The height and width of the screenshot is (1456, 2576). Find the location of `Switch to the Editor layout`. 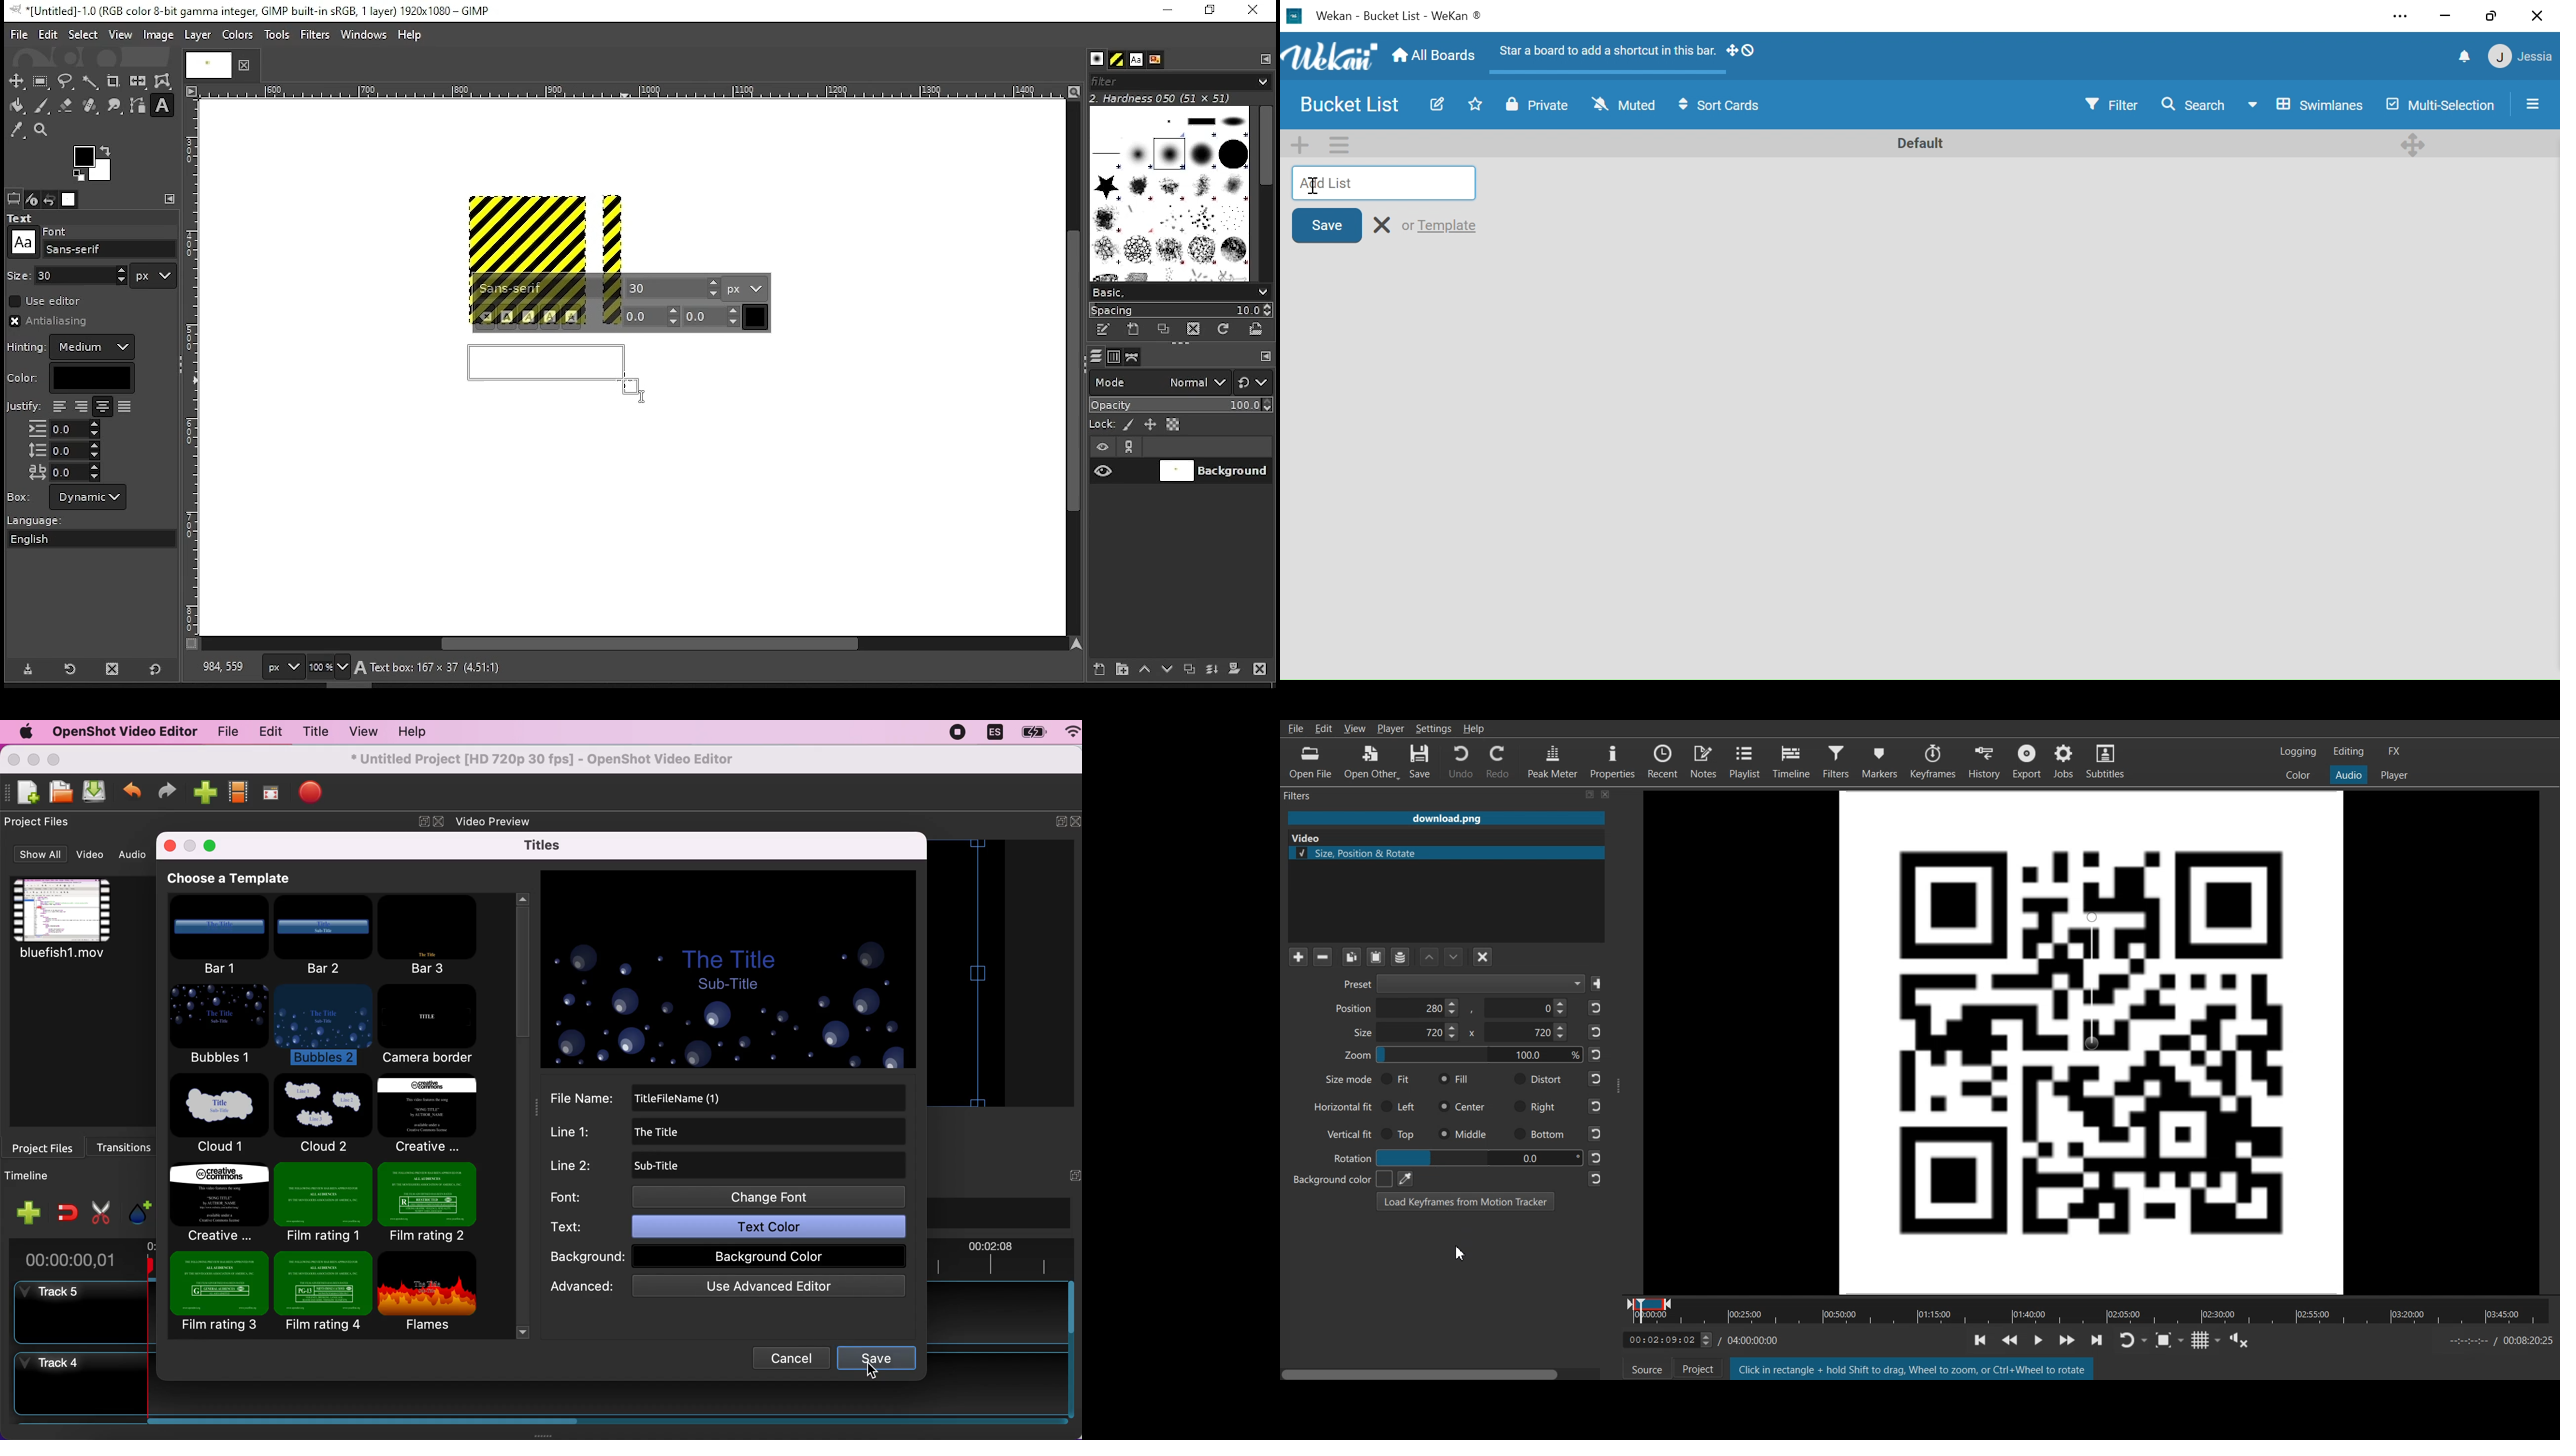

Switch to the Editor layout is located at coordinates (2349, 751).